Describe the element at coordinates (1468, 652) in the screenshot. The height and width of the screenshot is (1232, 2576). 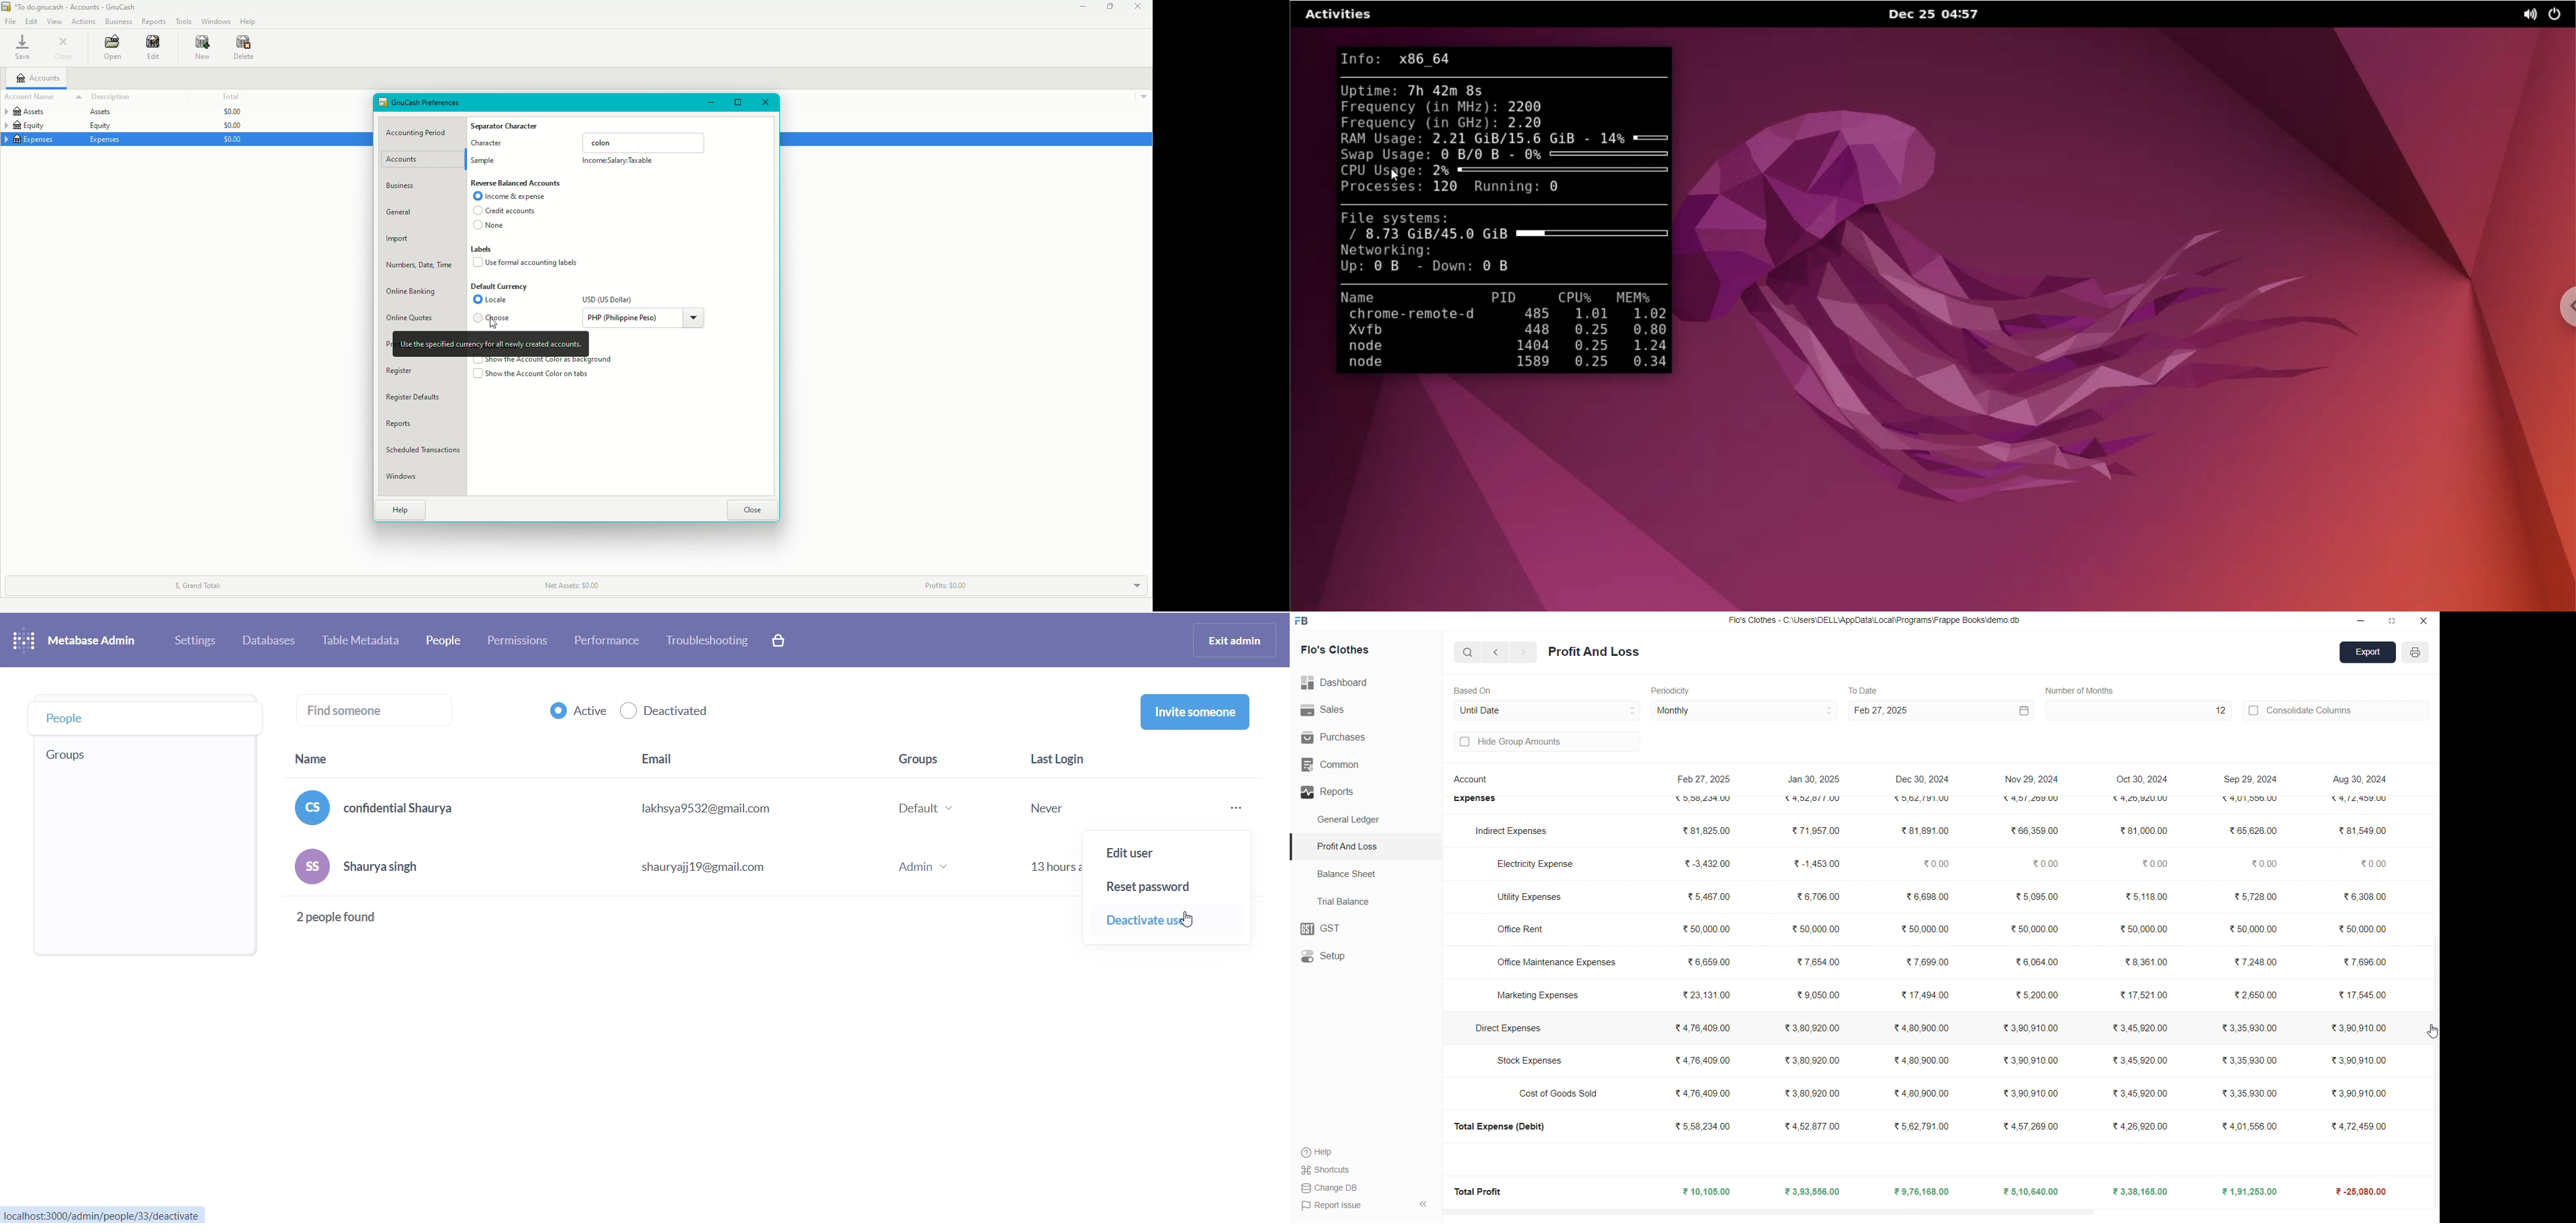
I see `search` at that location.